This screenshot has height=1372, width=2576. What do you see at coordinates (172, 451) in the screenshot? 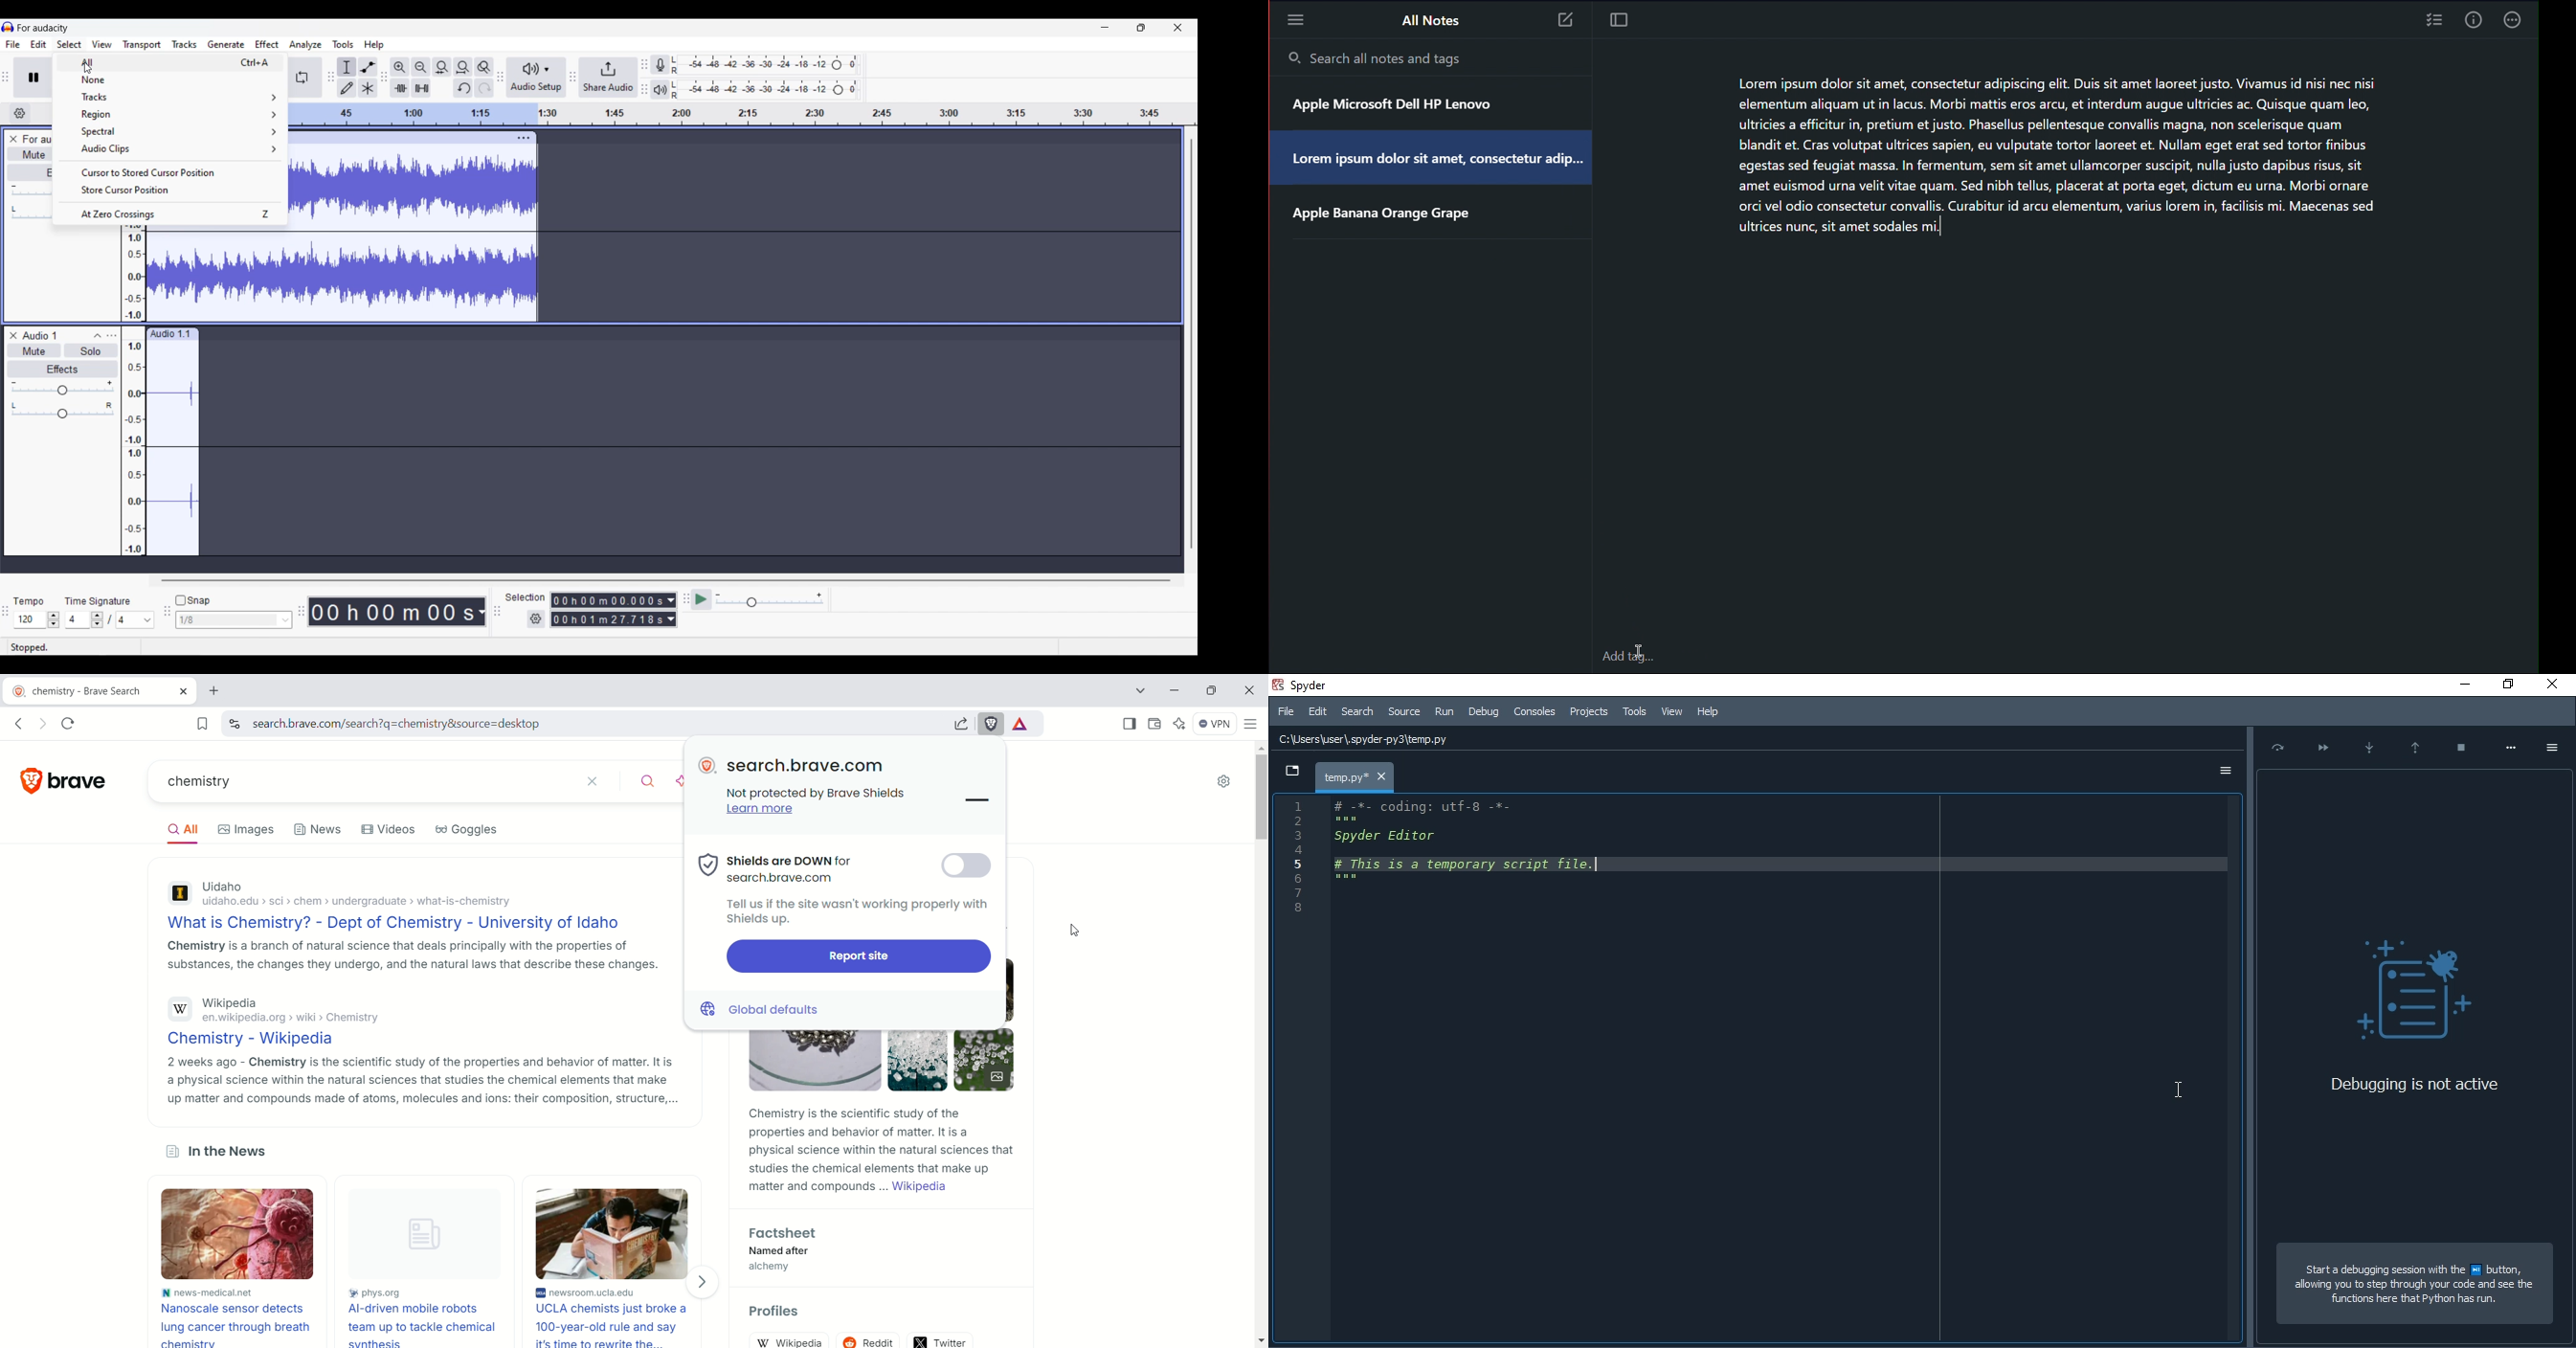
I see `track waveform` at bounding box center [172, 451].